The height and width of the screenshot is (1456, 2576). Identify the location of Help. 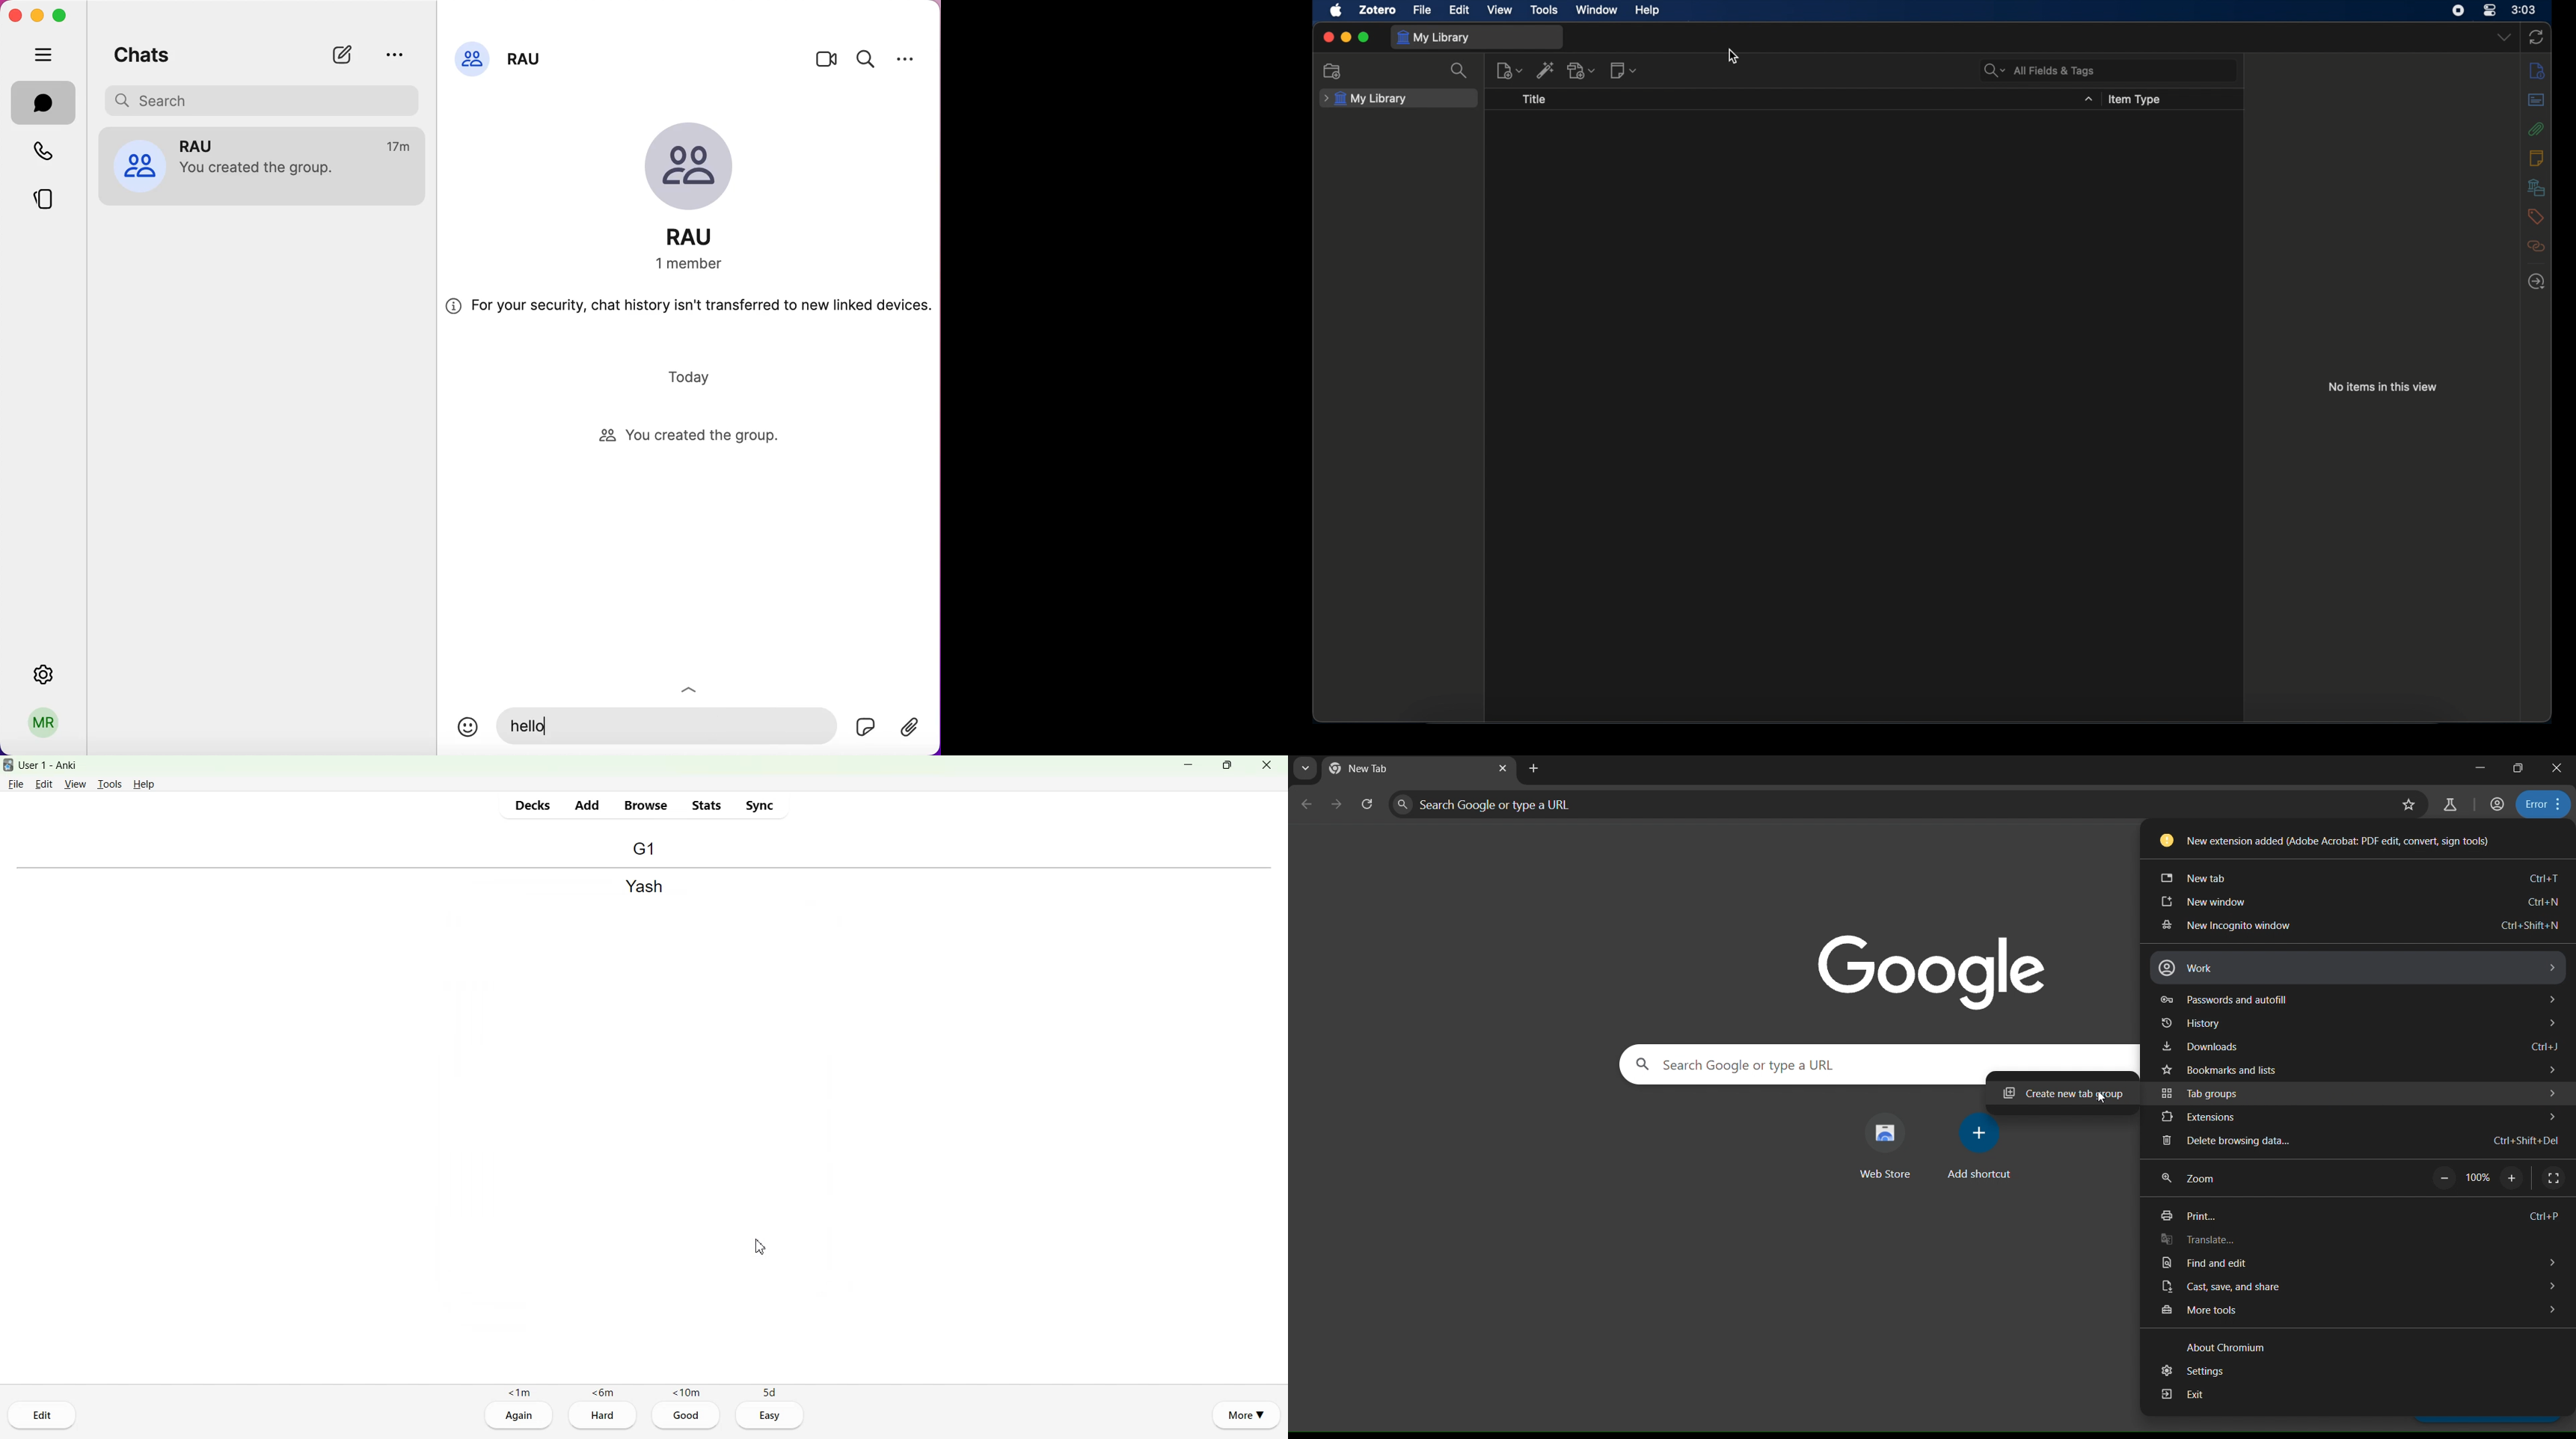
(144, 784).